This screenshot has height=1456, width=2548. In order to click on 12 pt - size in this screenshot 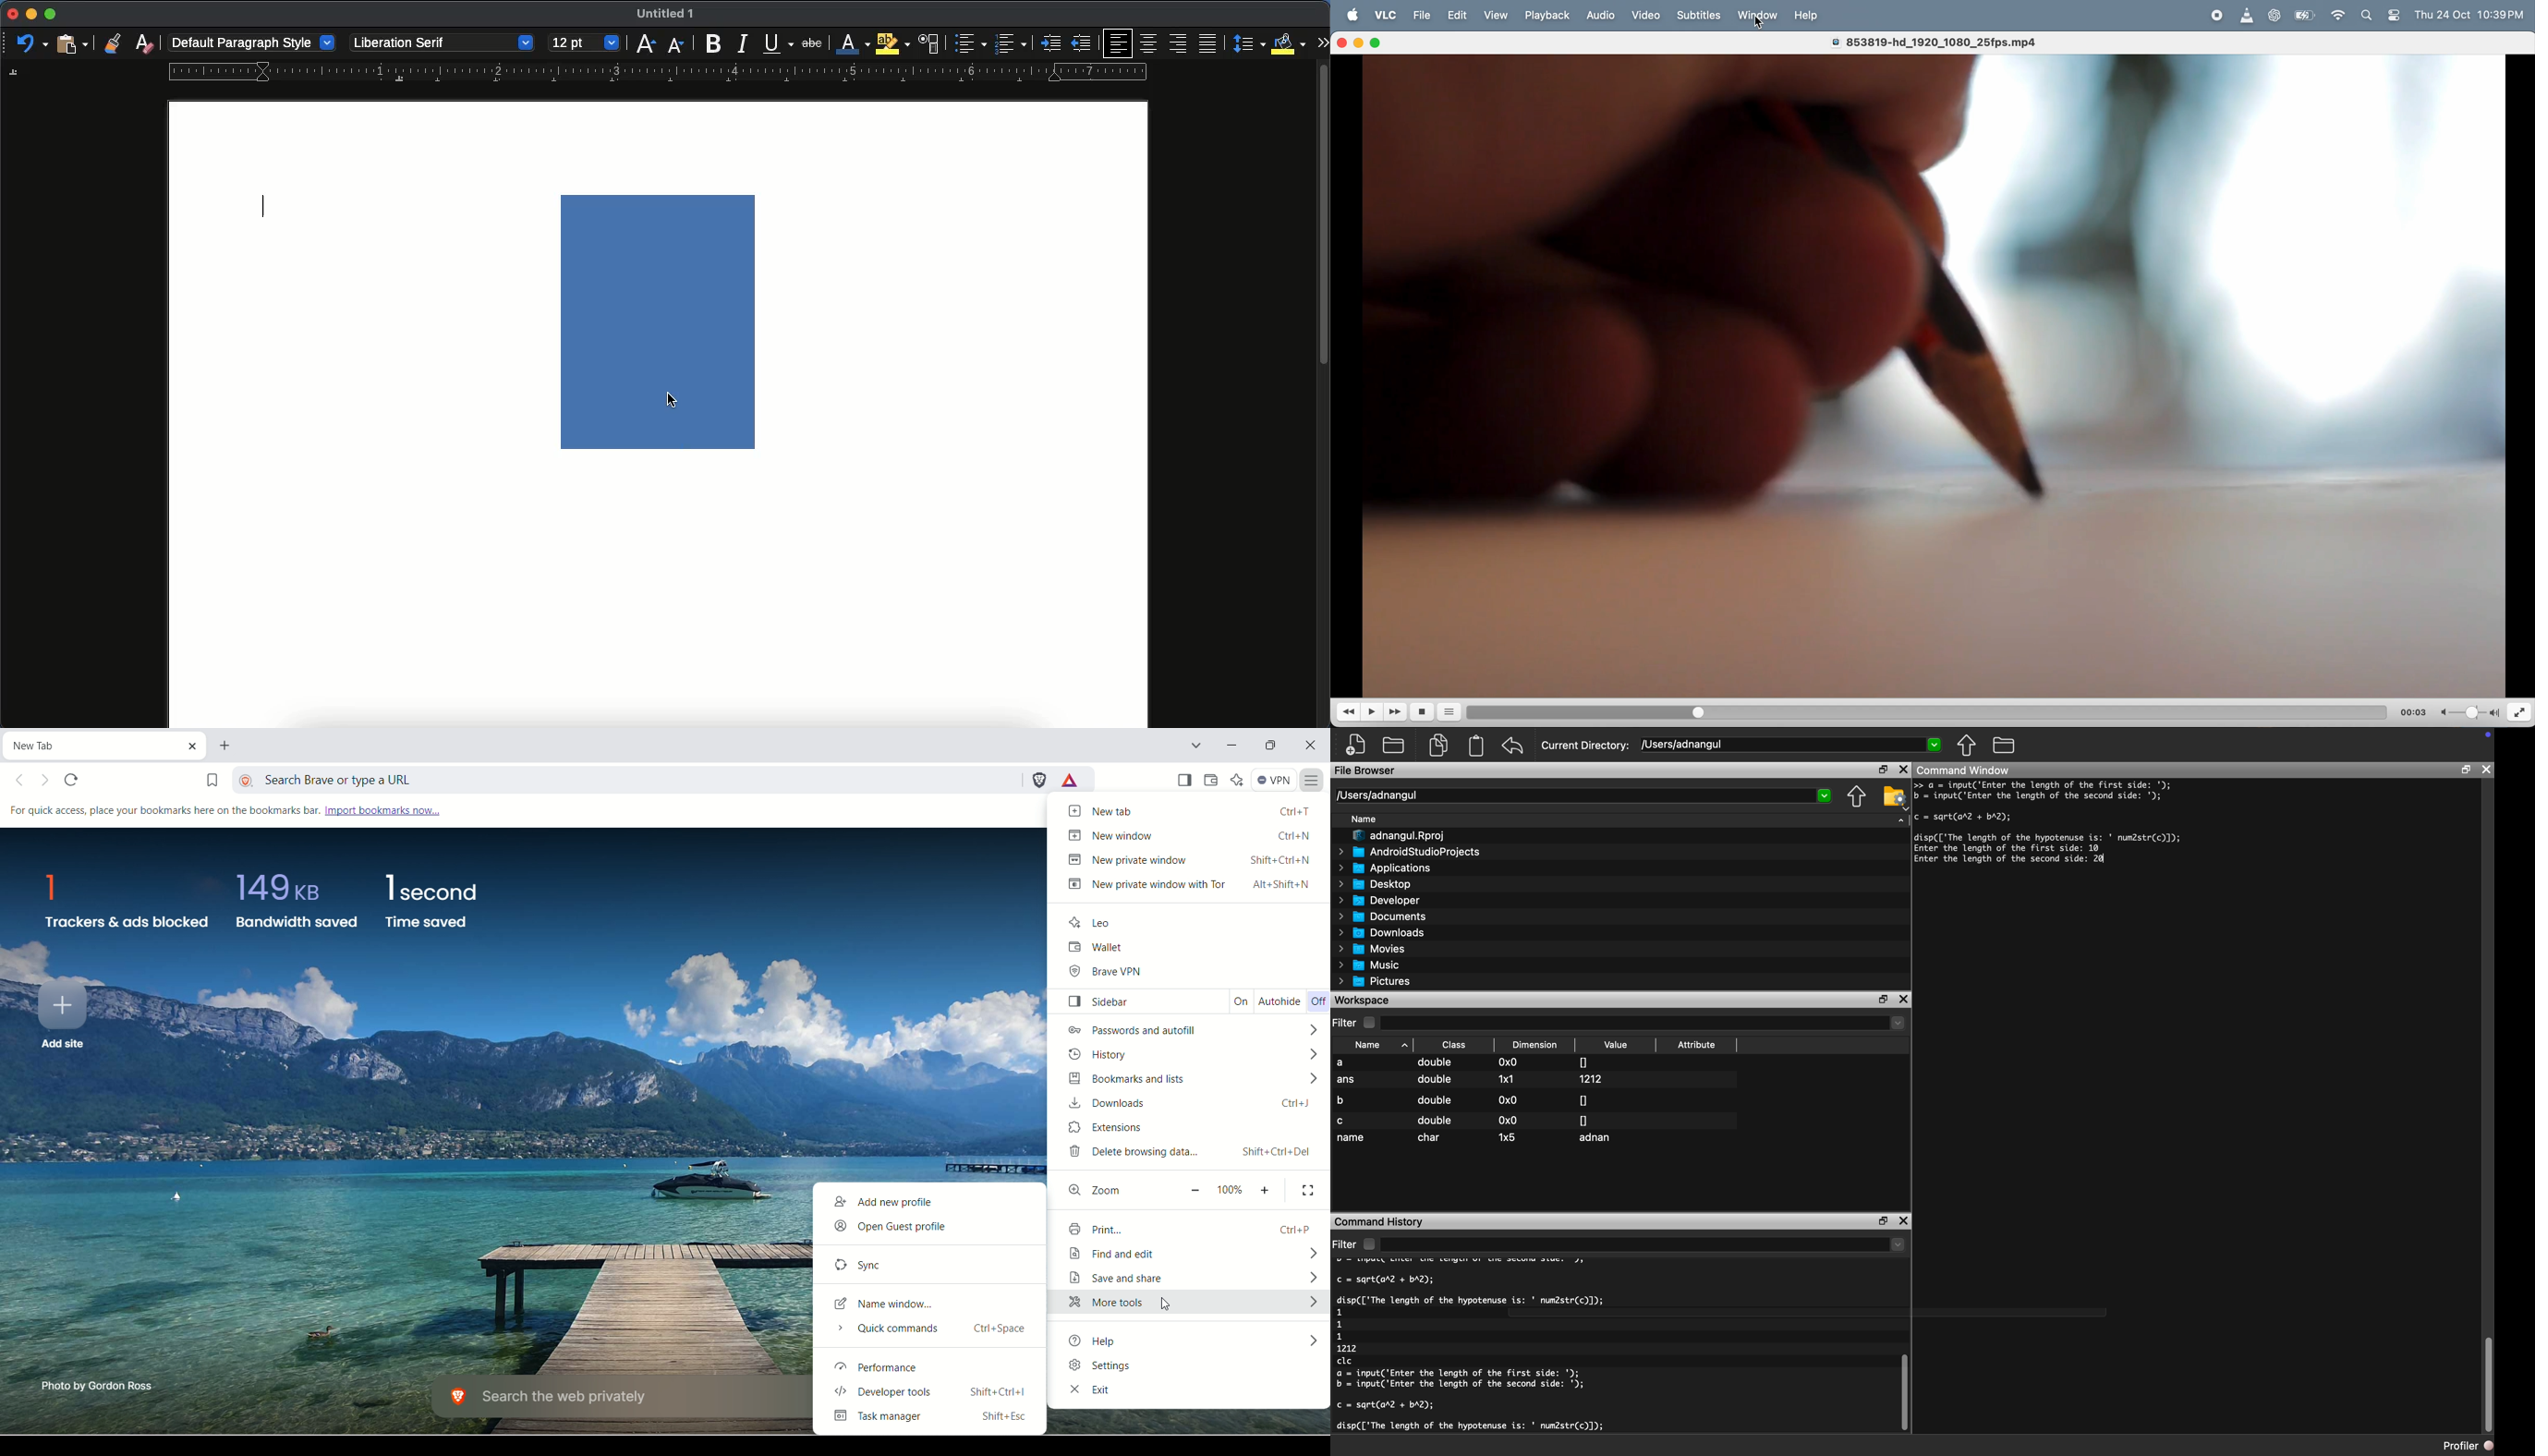, I will do `click(581, 42)`.